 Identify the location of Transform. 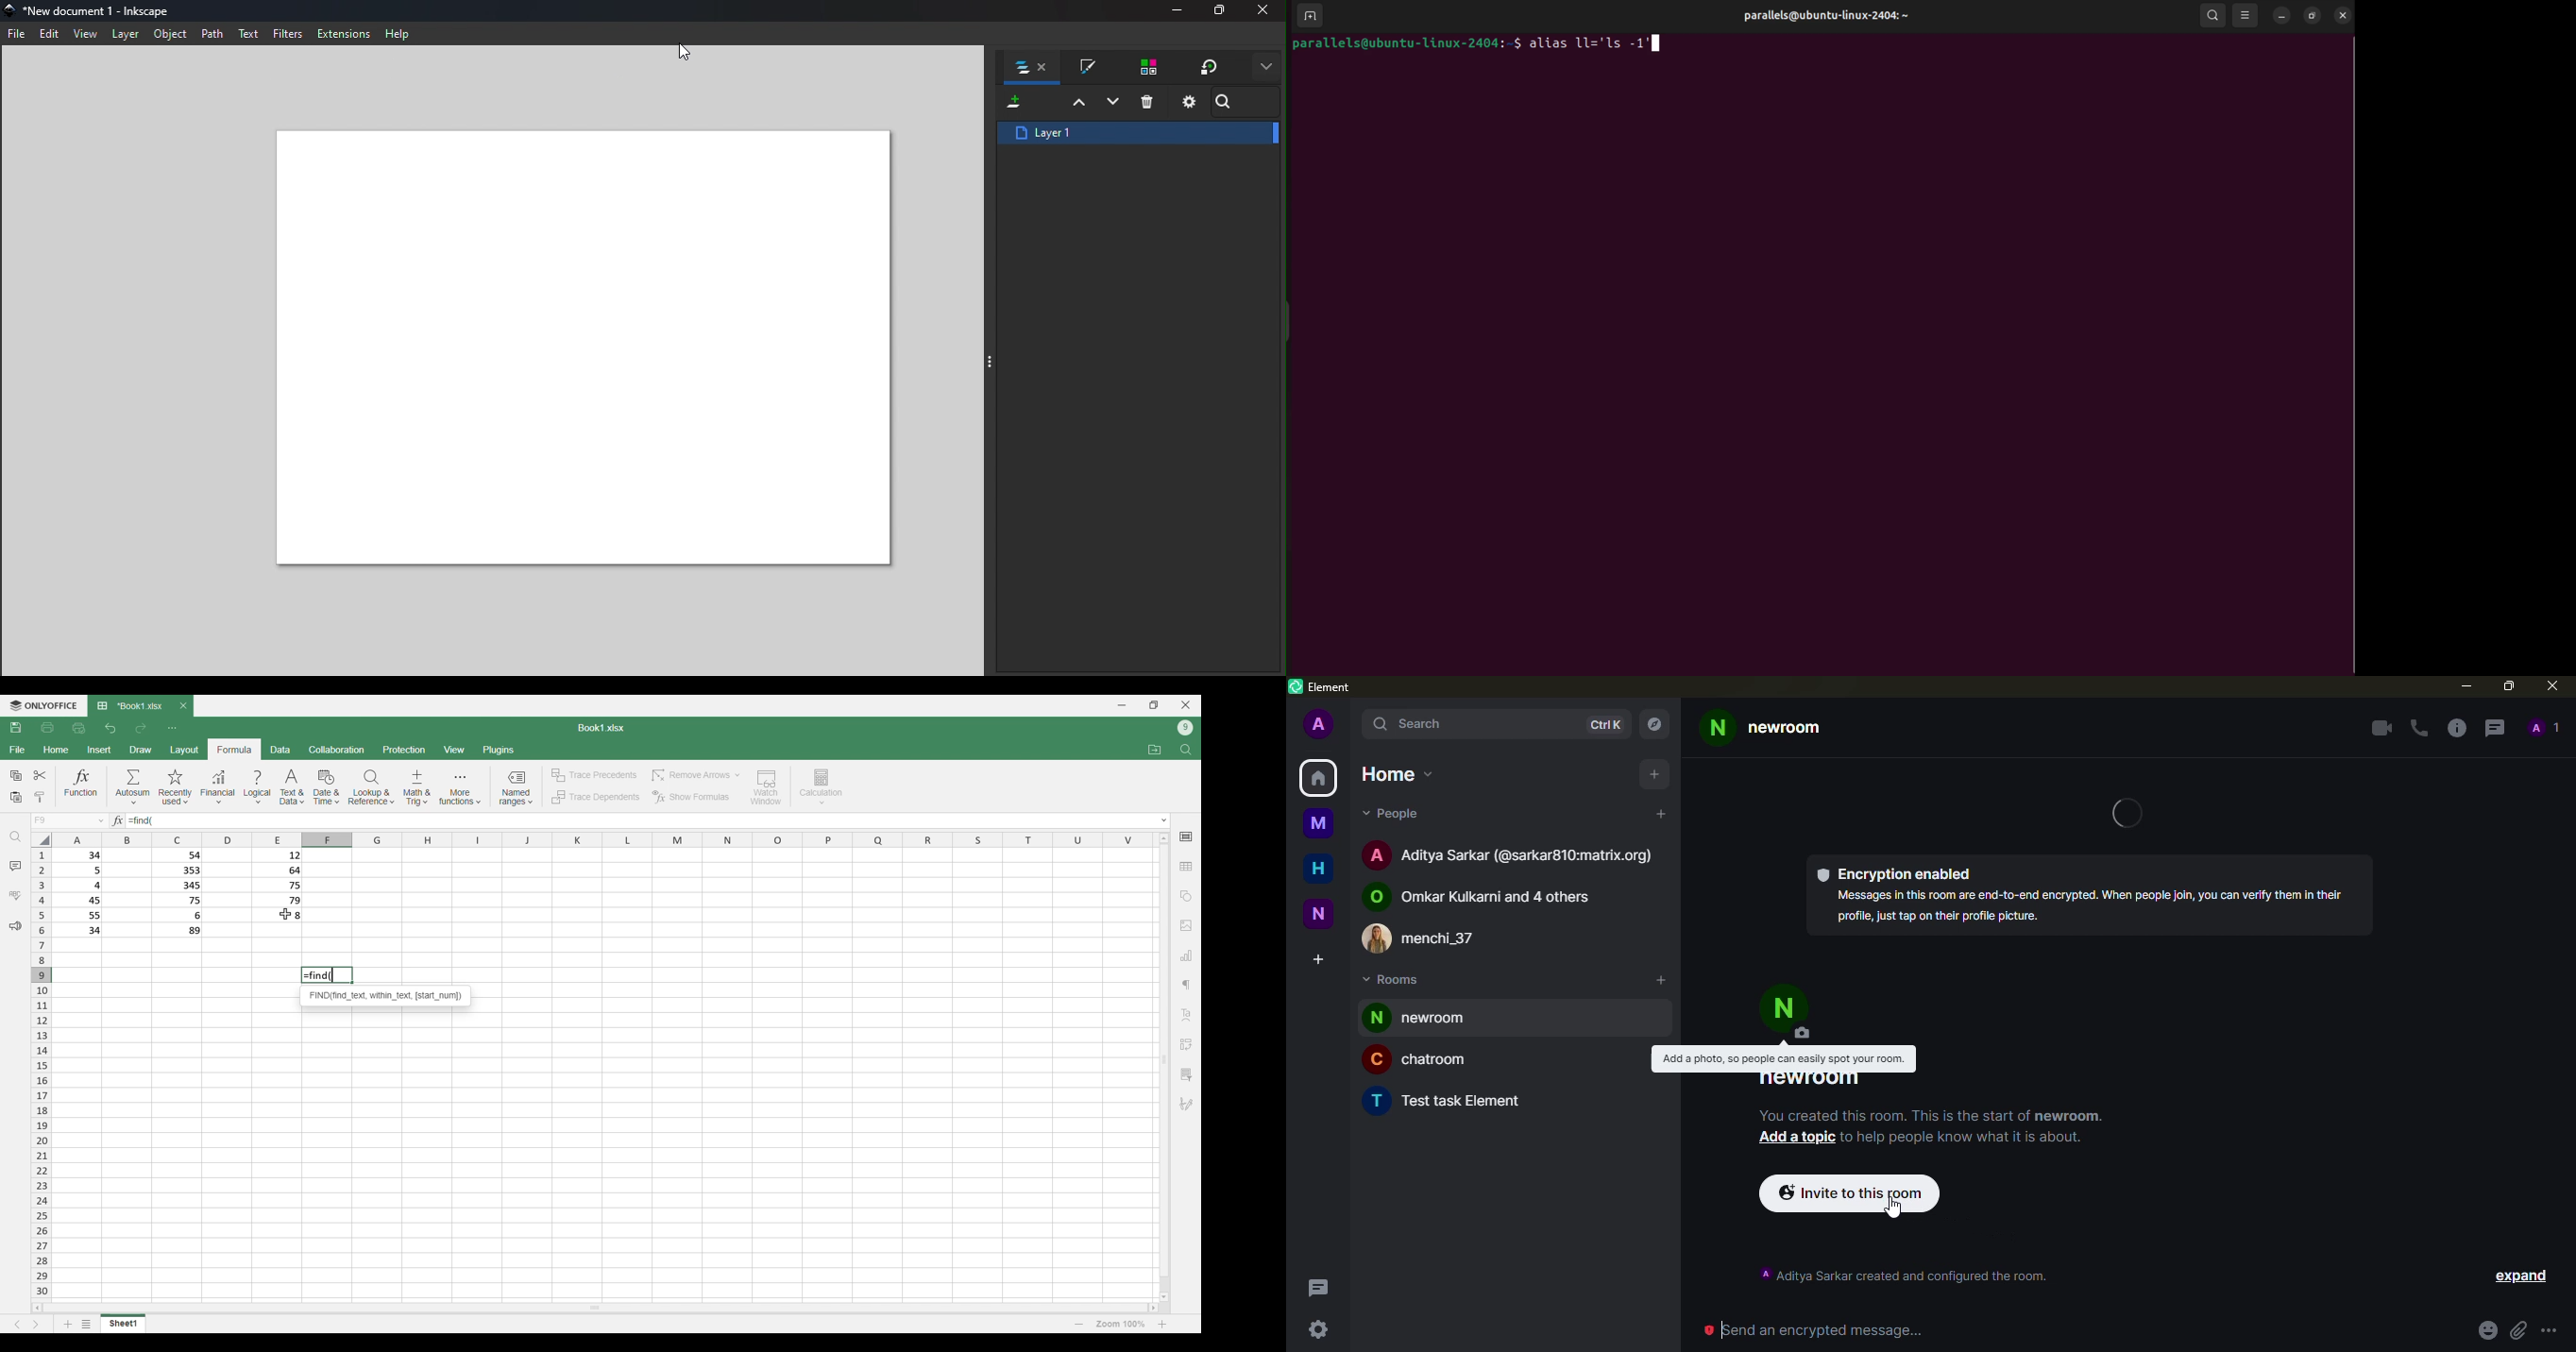
(1211, 66).